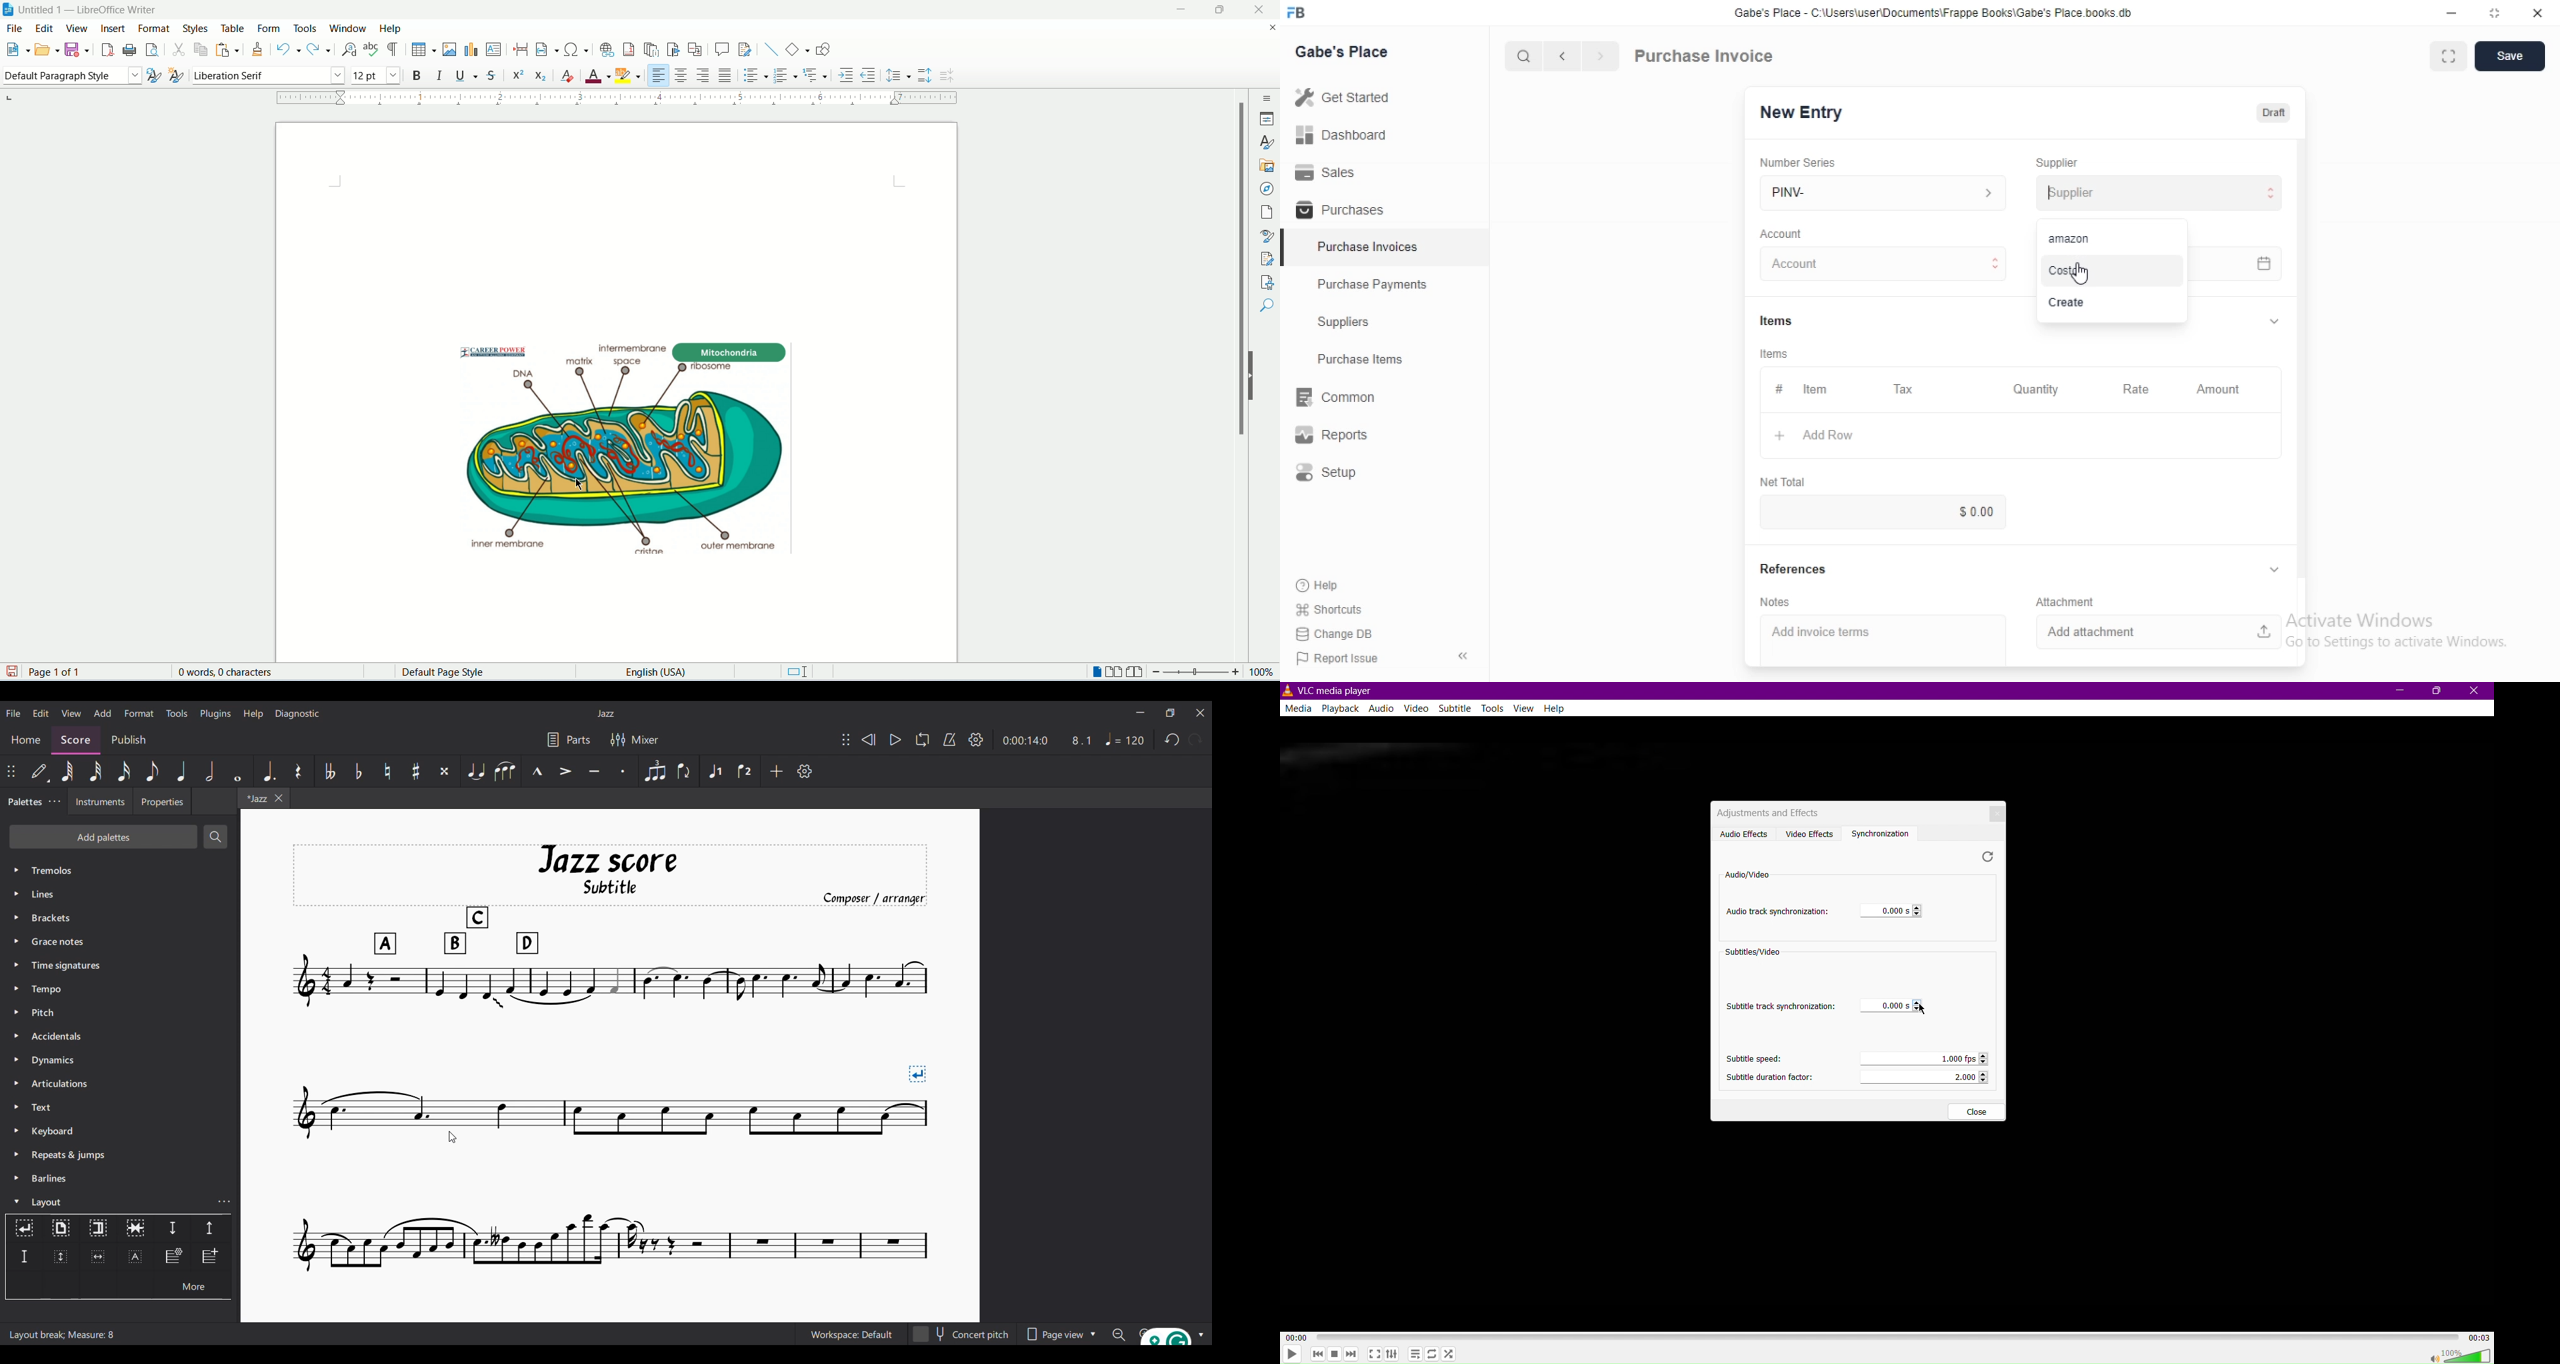 Image resolution: width=2576 pixels, height=1372 pixels. What do you see at coordinates (2510, 56) in the screenshot?
I see `Save` at bounding box center [2510, 56].